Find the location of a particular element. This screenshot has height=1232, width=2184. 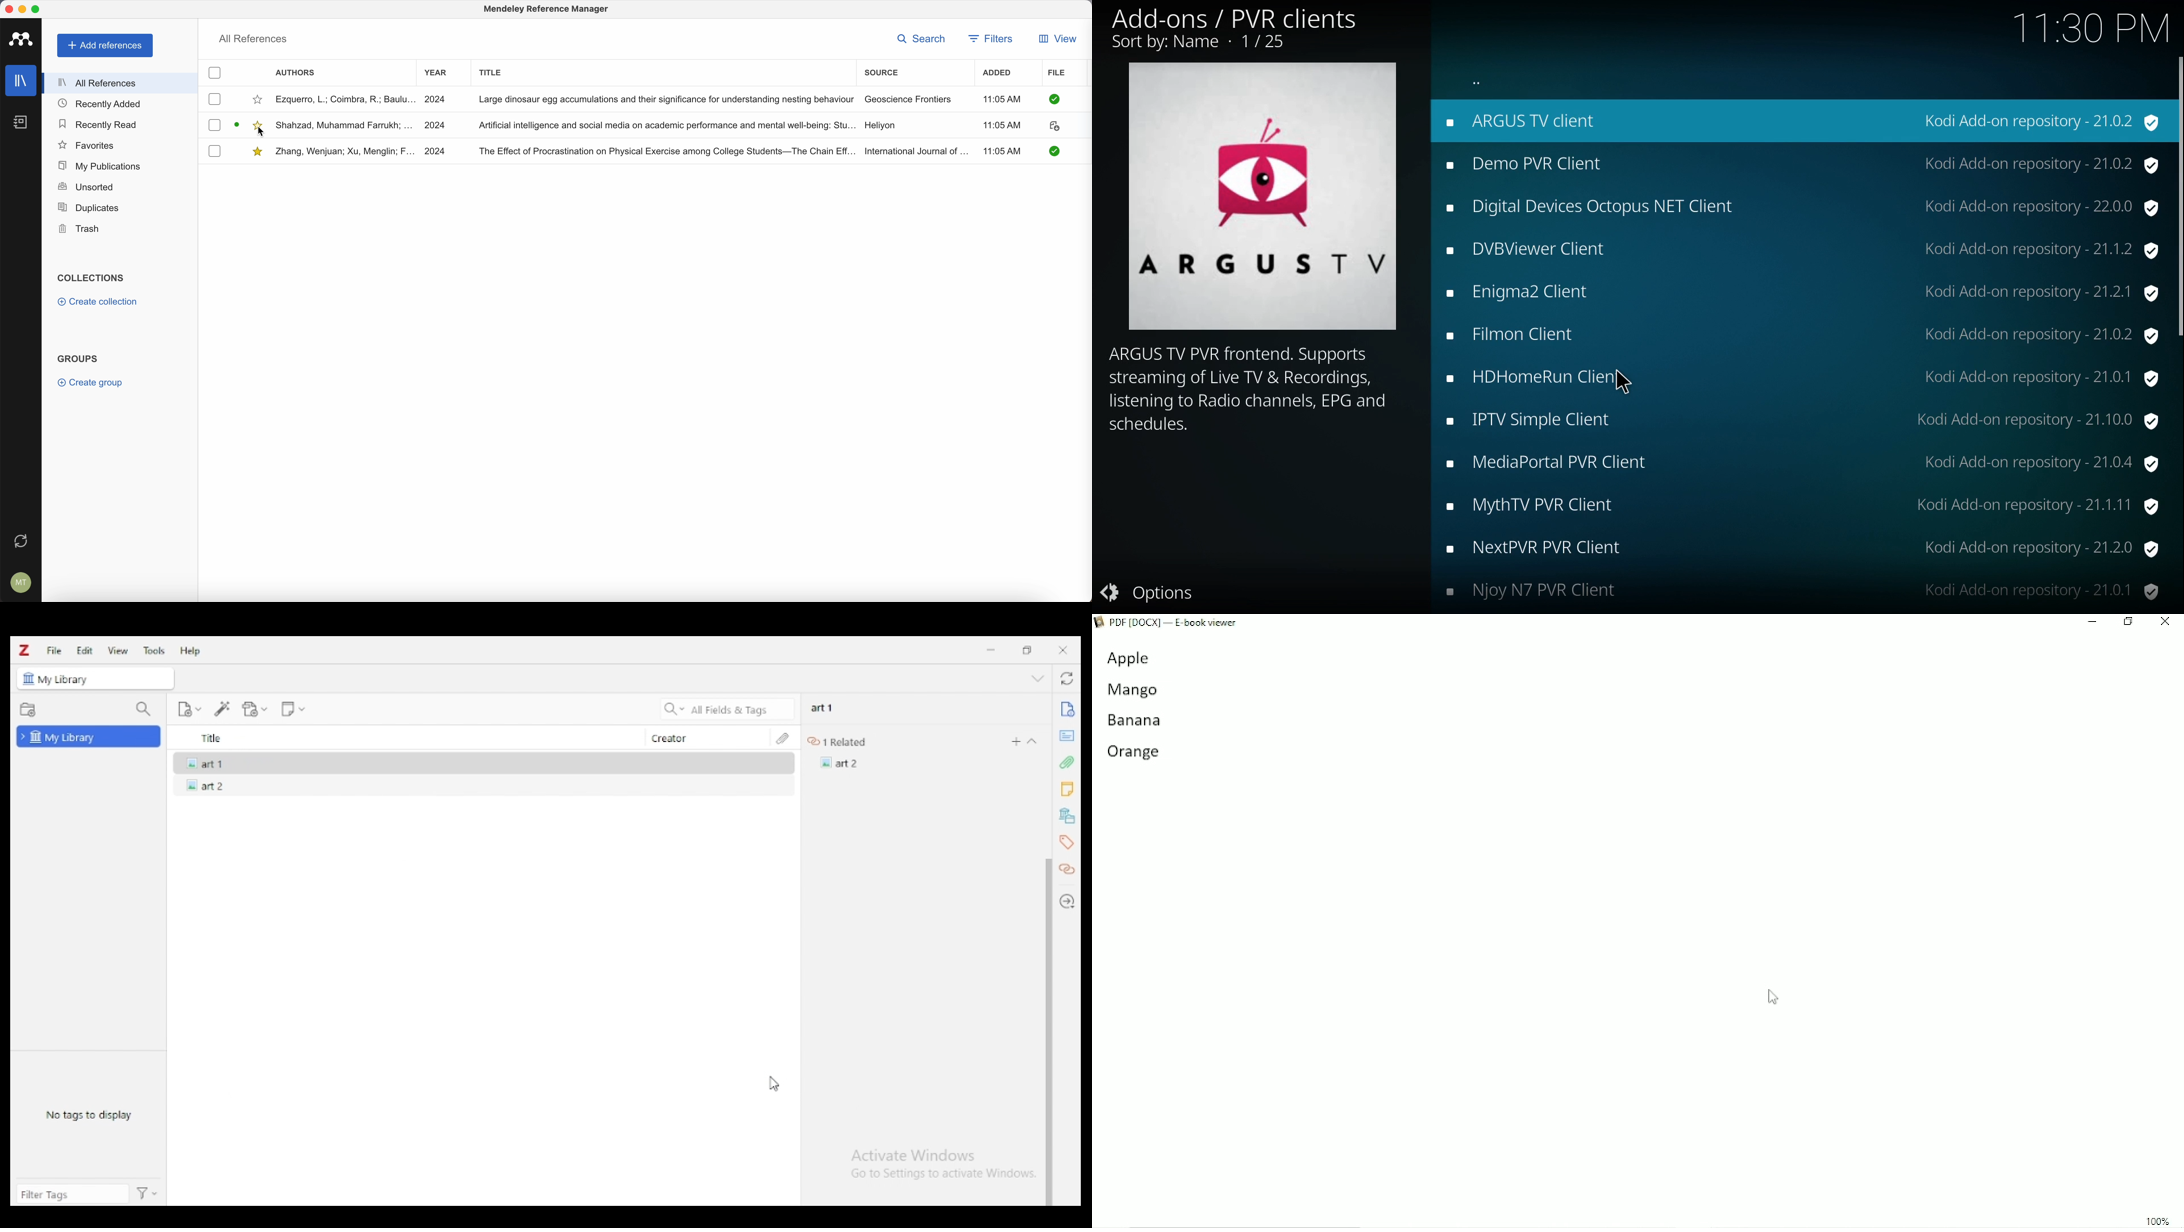

last sync is located at coordinates (21, 540).